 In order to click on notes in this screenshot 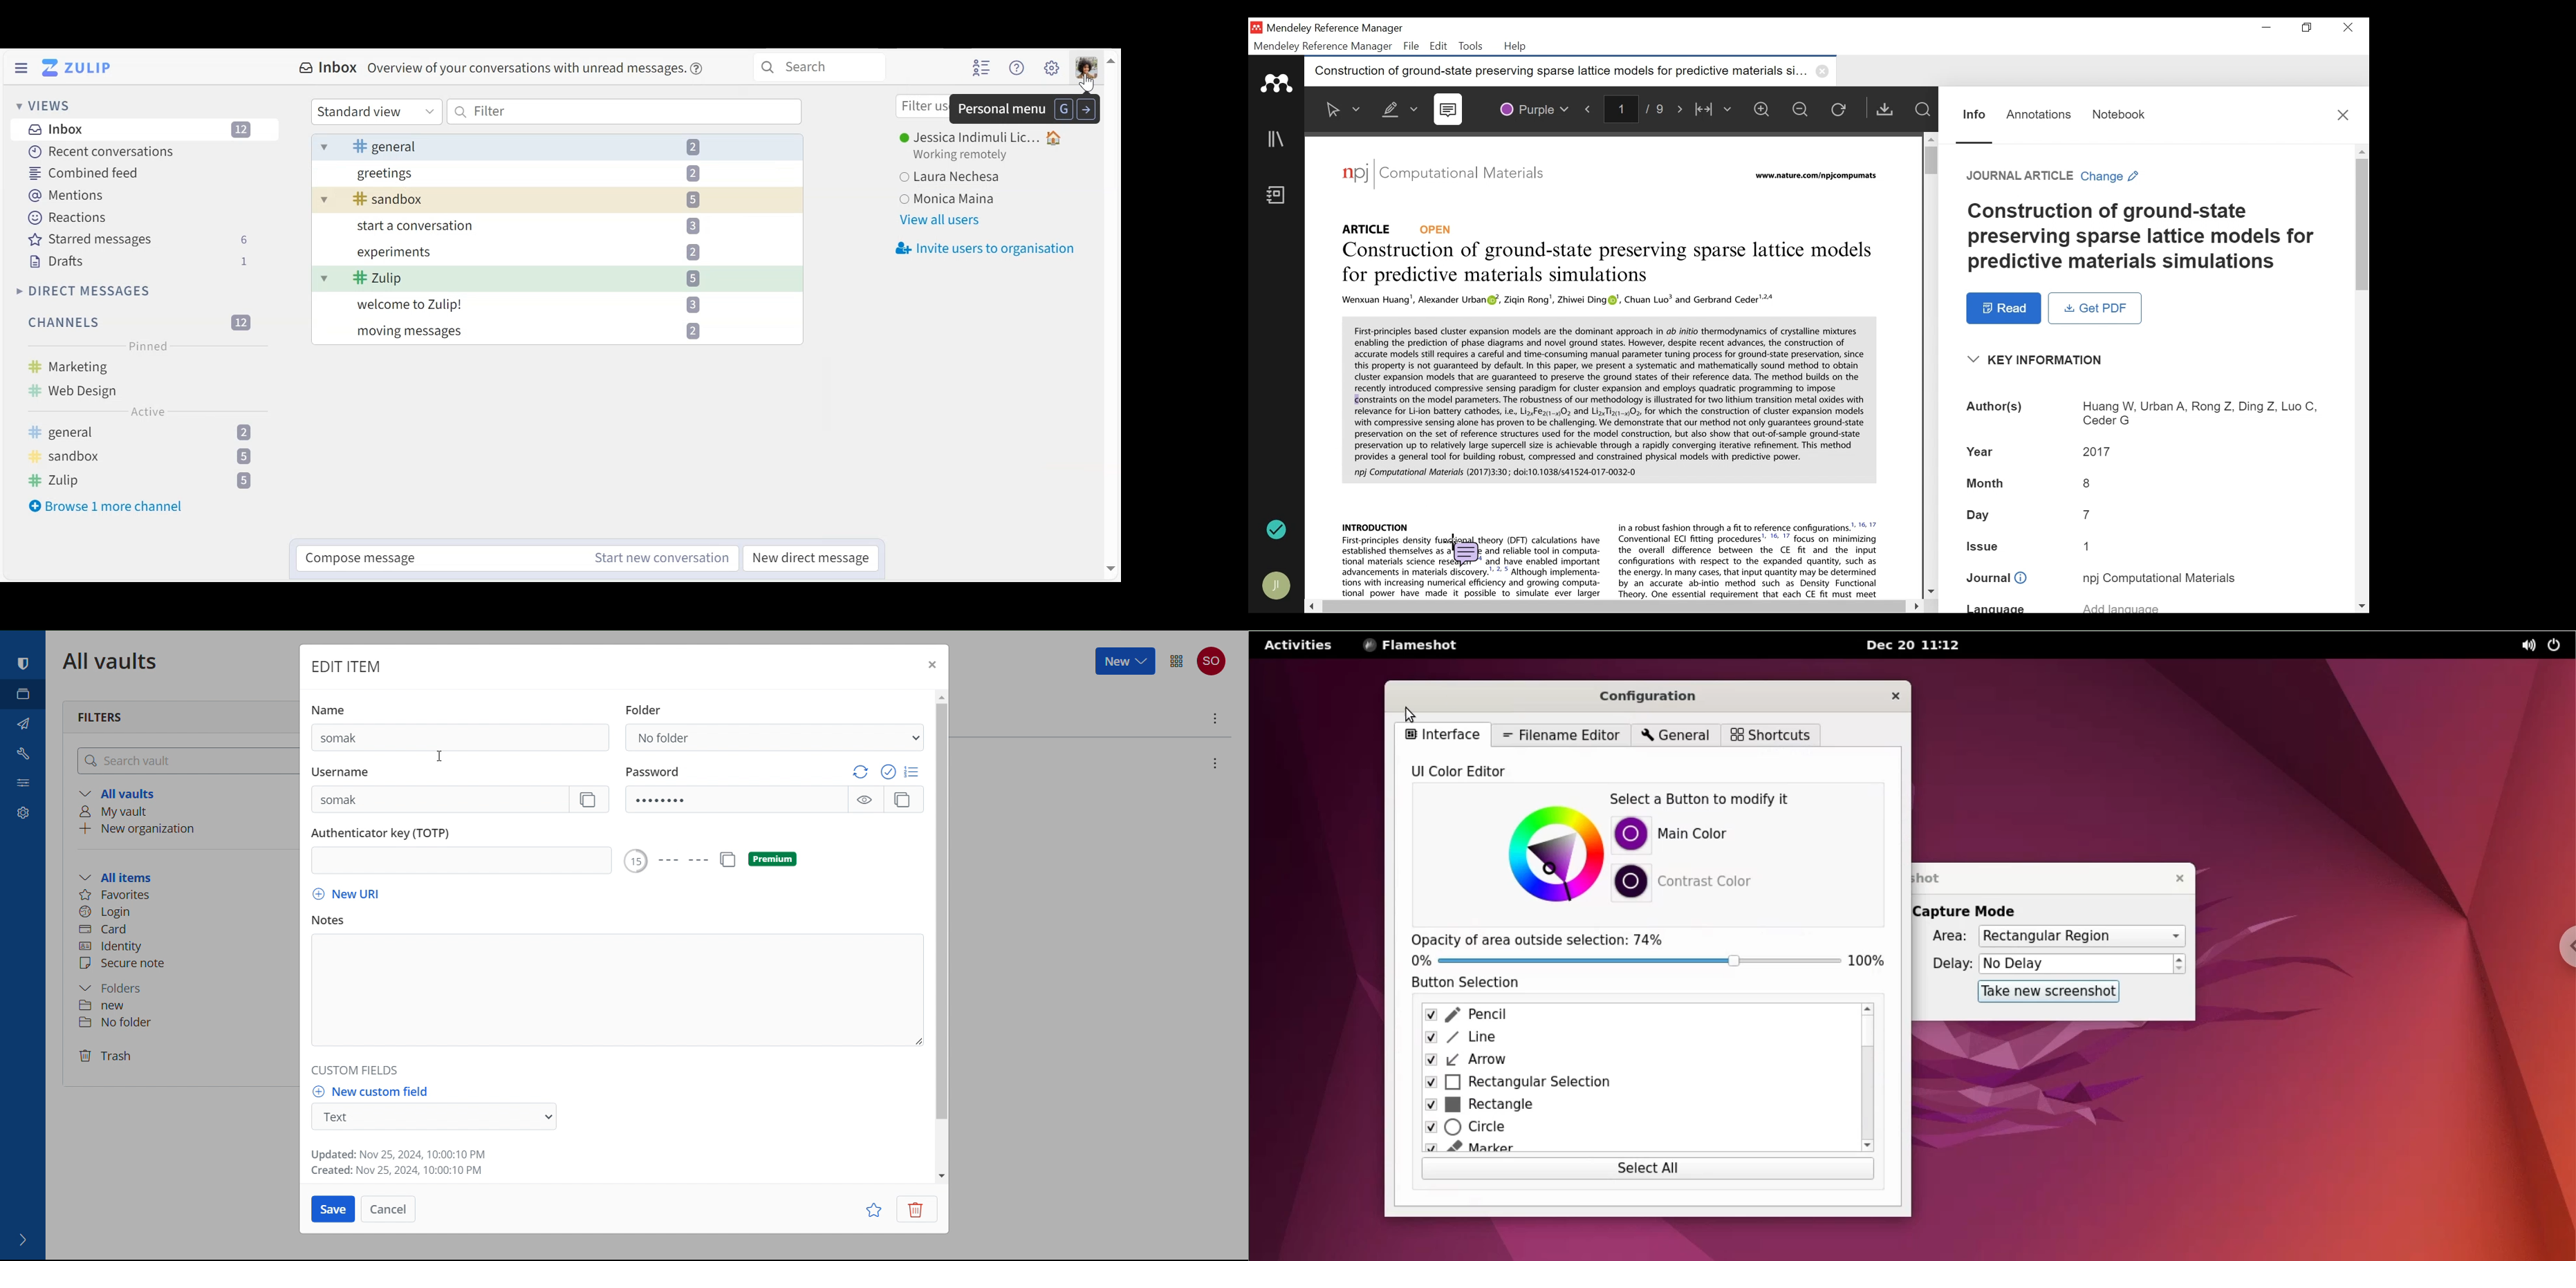, I will do `click(616, 990)`.